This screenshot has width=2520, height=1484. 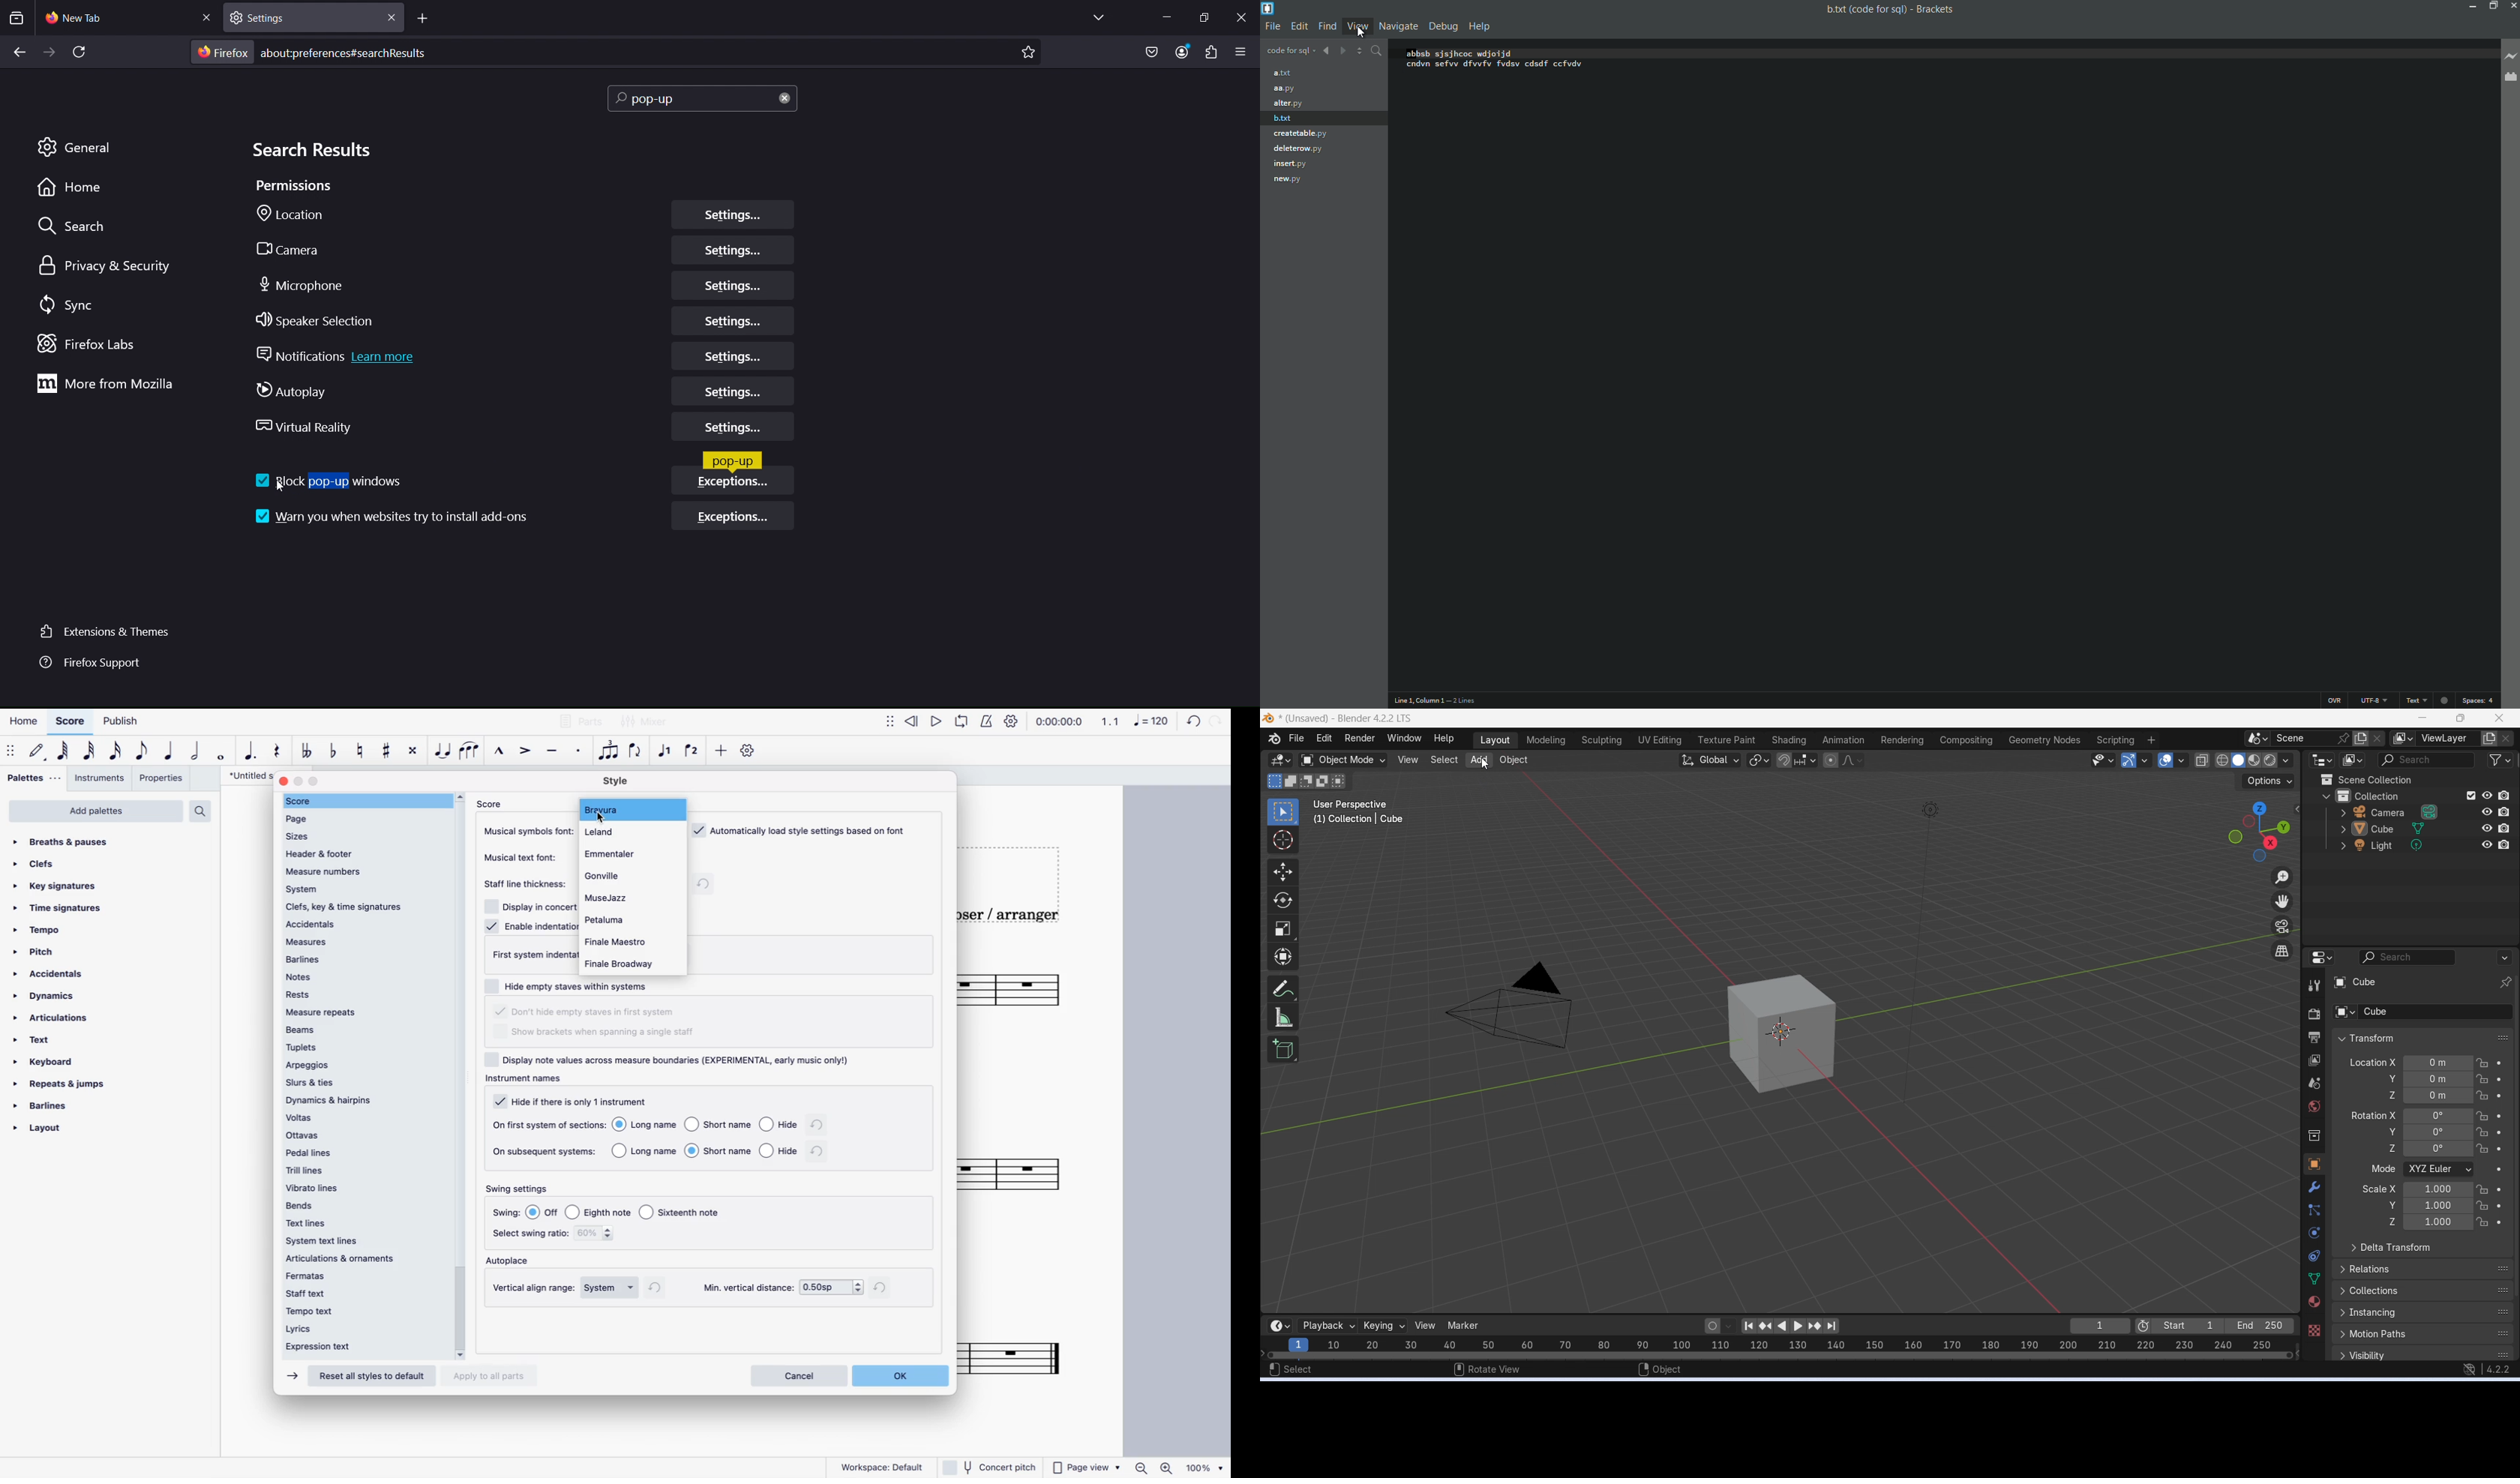 I want to click on Home, so click(x=26, y=717).